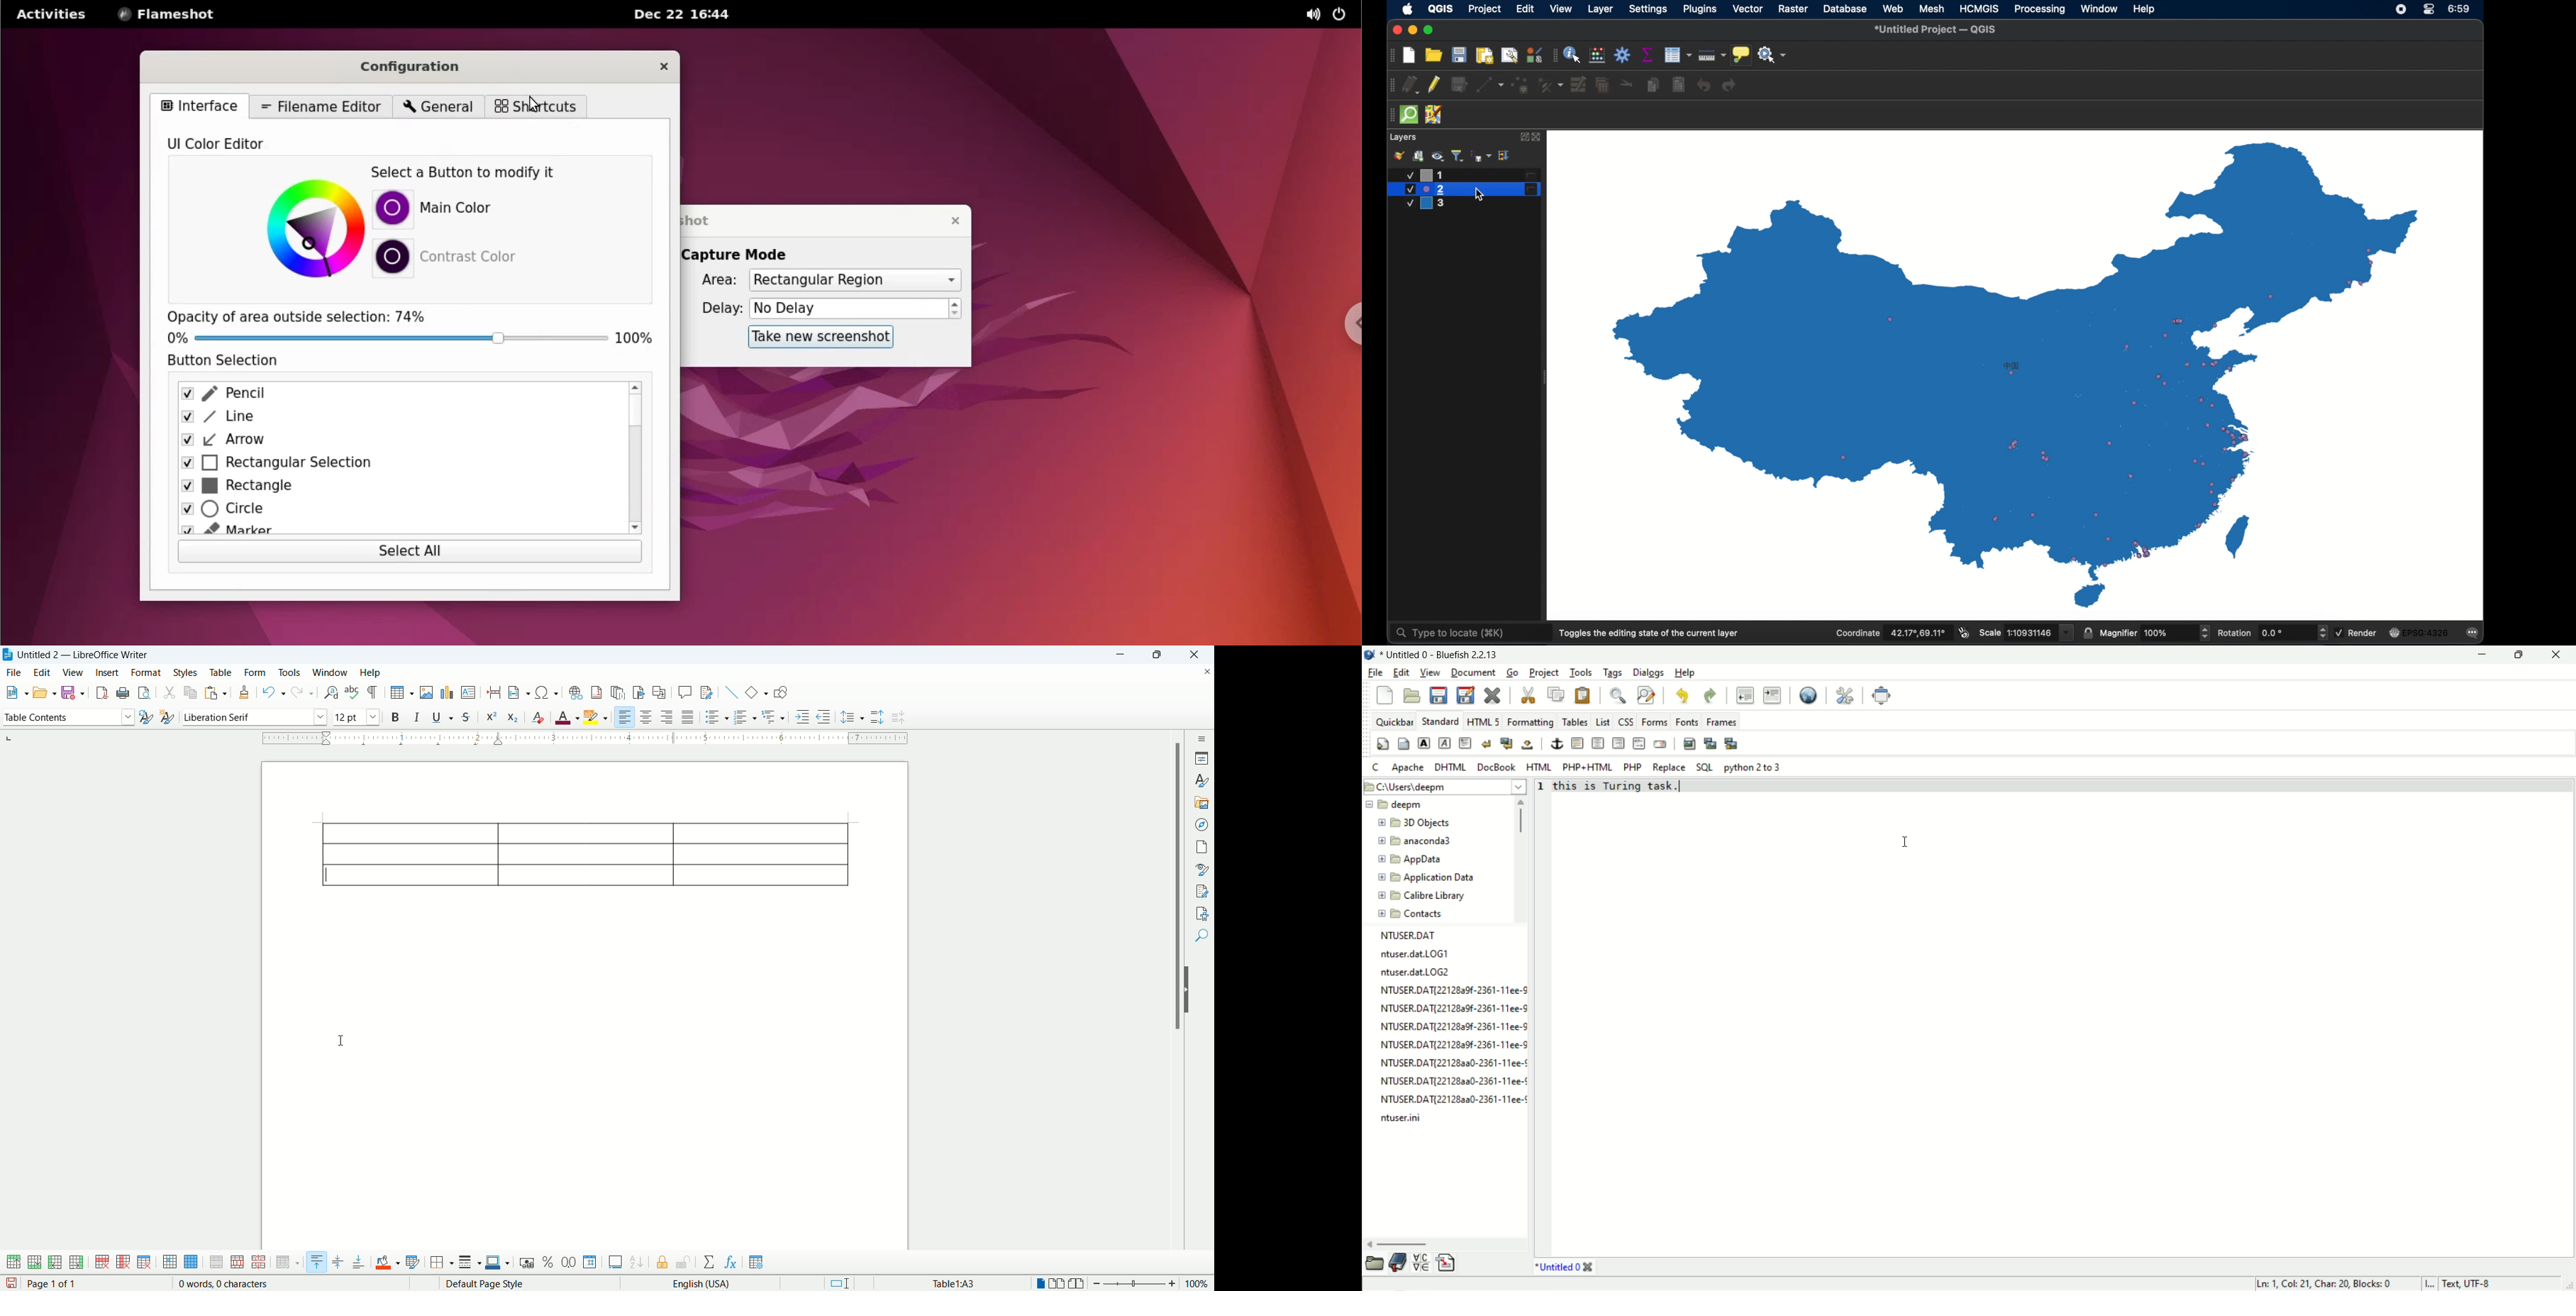 Image resolution: width=2576 pixels, height=1316 pixels. What do you see at coordinates (1935, 30) in the screenshot?
I see `untitled project - QGIS` at bounding box center [1935, 30].